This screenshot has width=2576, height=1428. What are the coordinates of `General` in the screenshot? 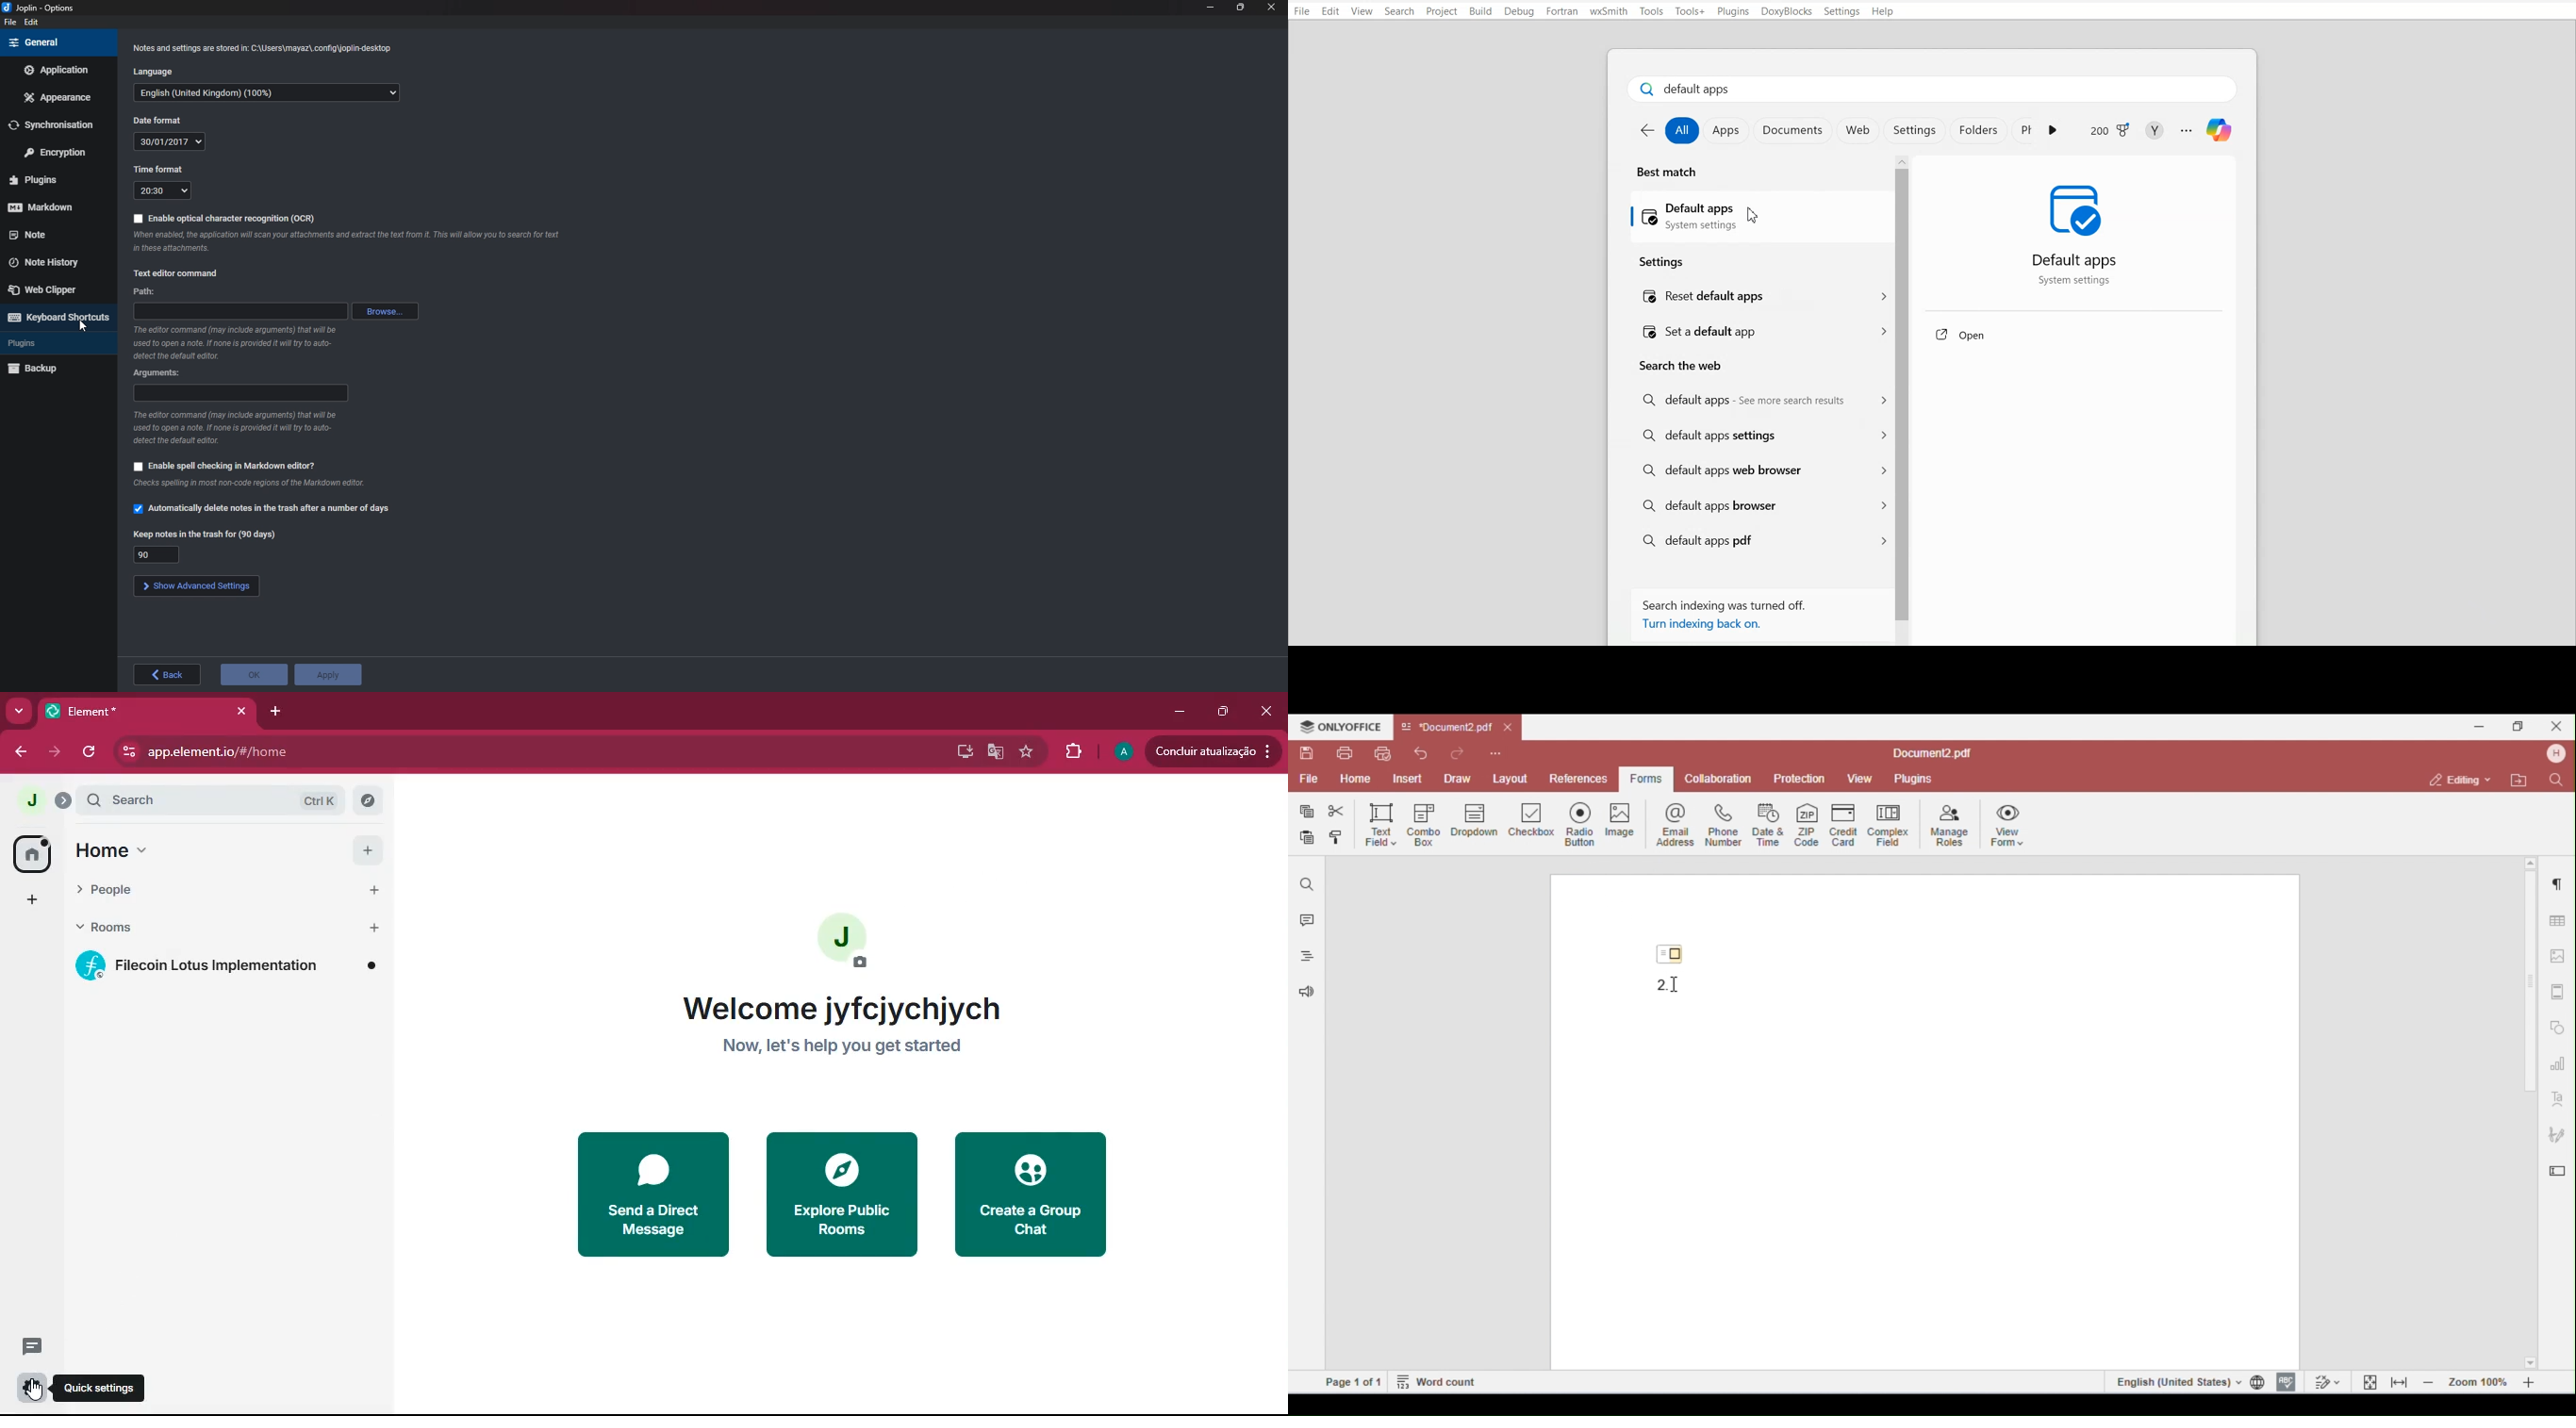 It's located at (55, 42).